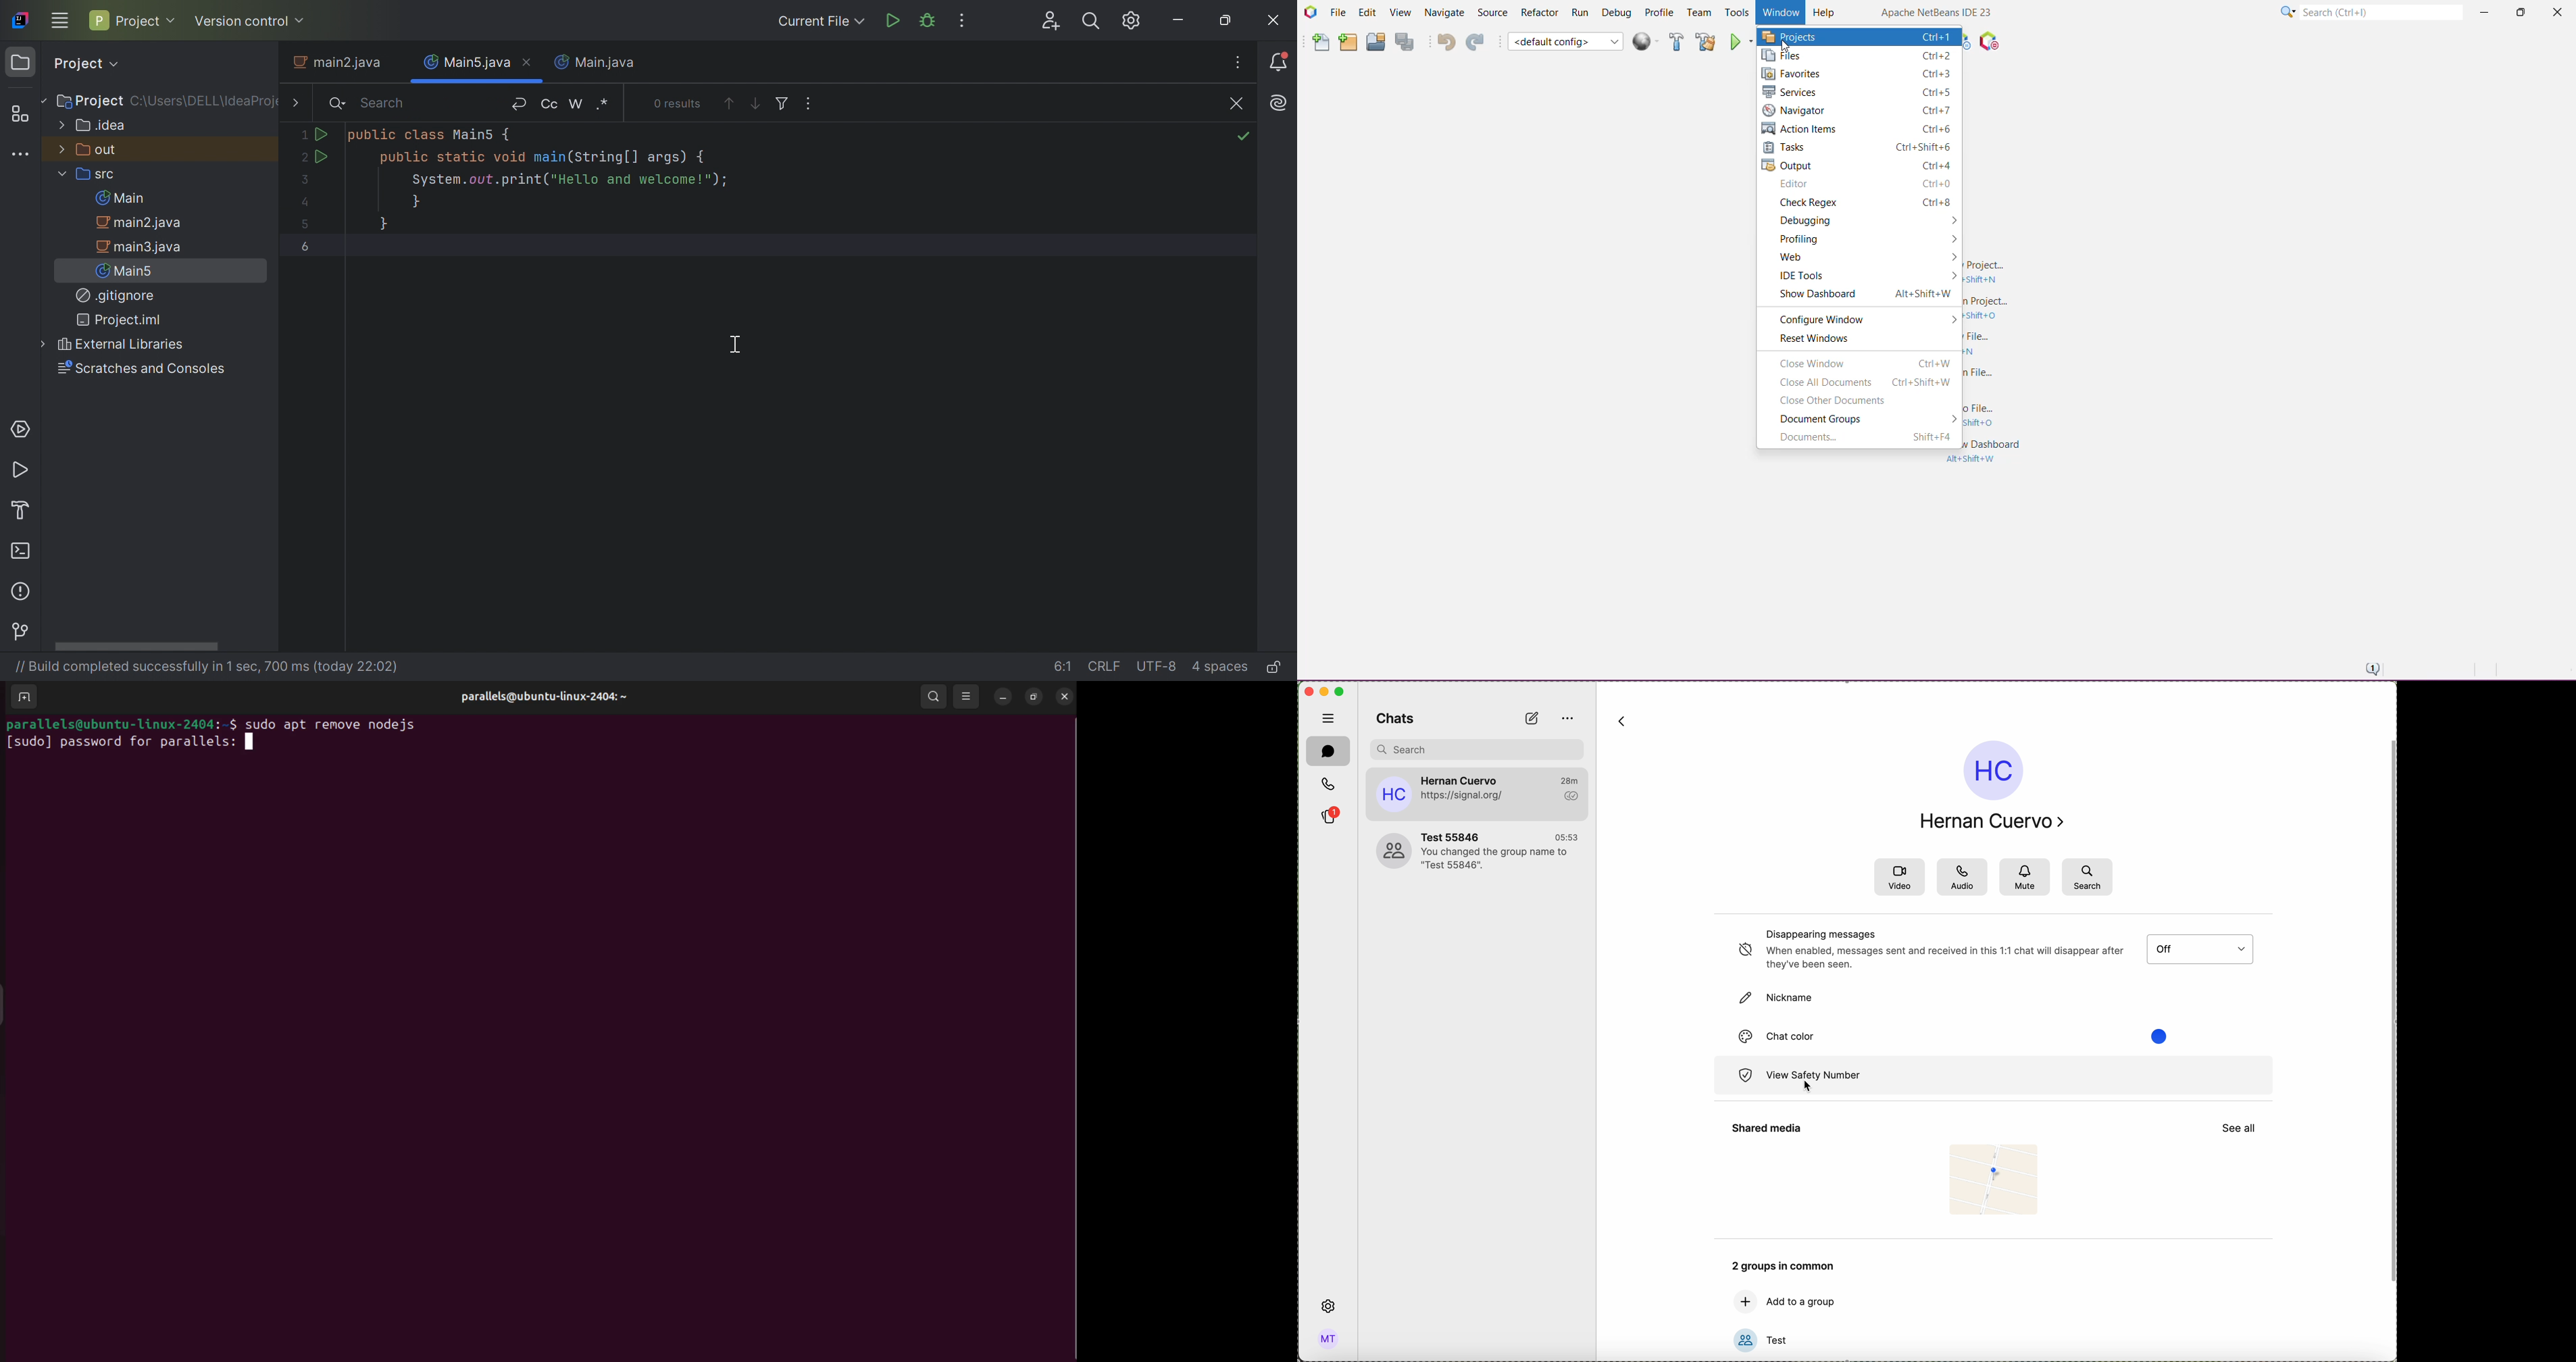  What do you see at coordinates (1329, 751) in the screenshot?
I see `chat` at bounding box center [1329, 751].